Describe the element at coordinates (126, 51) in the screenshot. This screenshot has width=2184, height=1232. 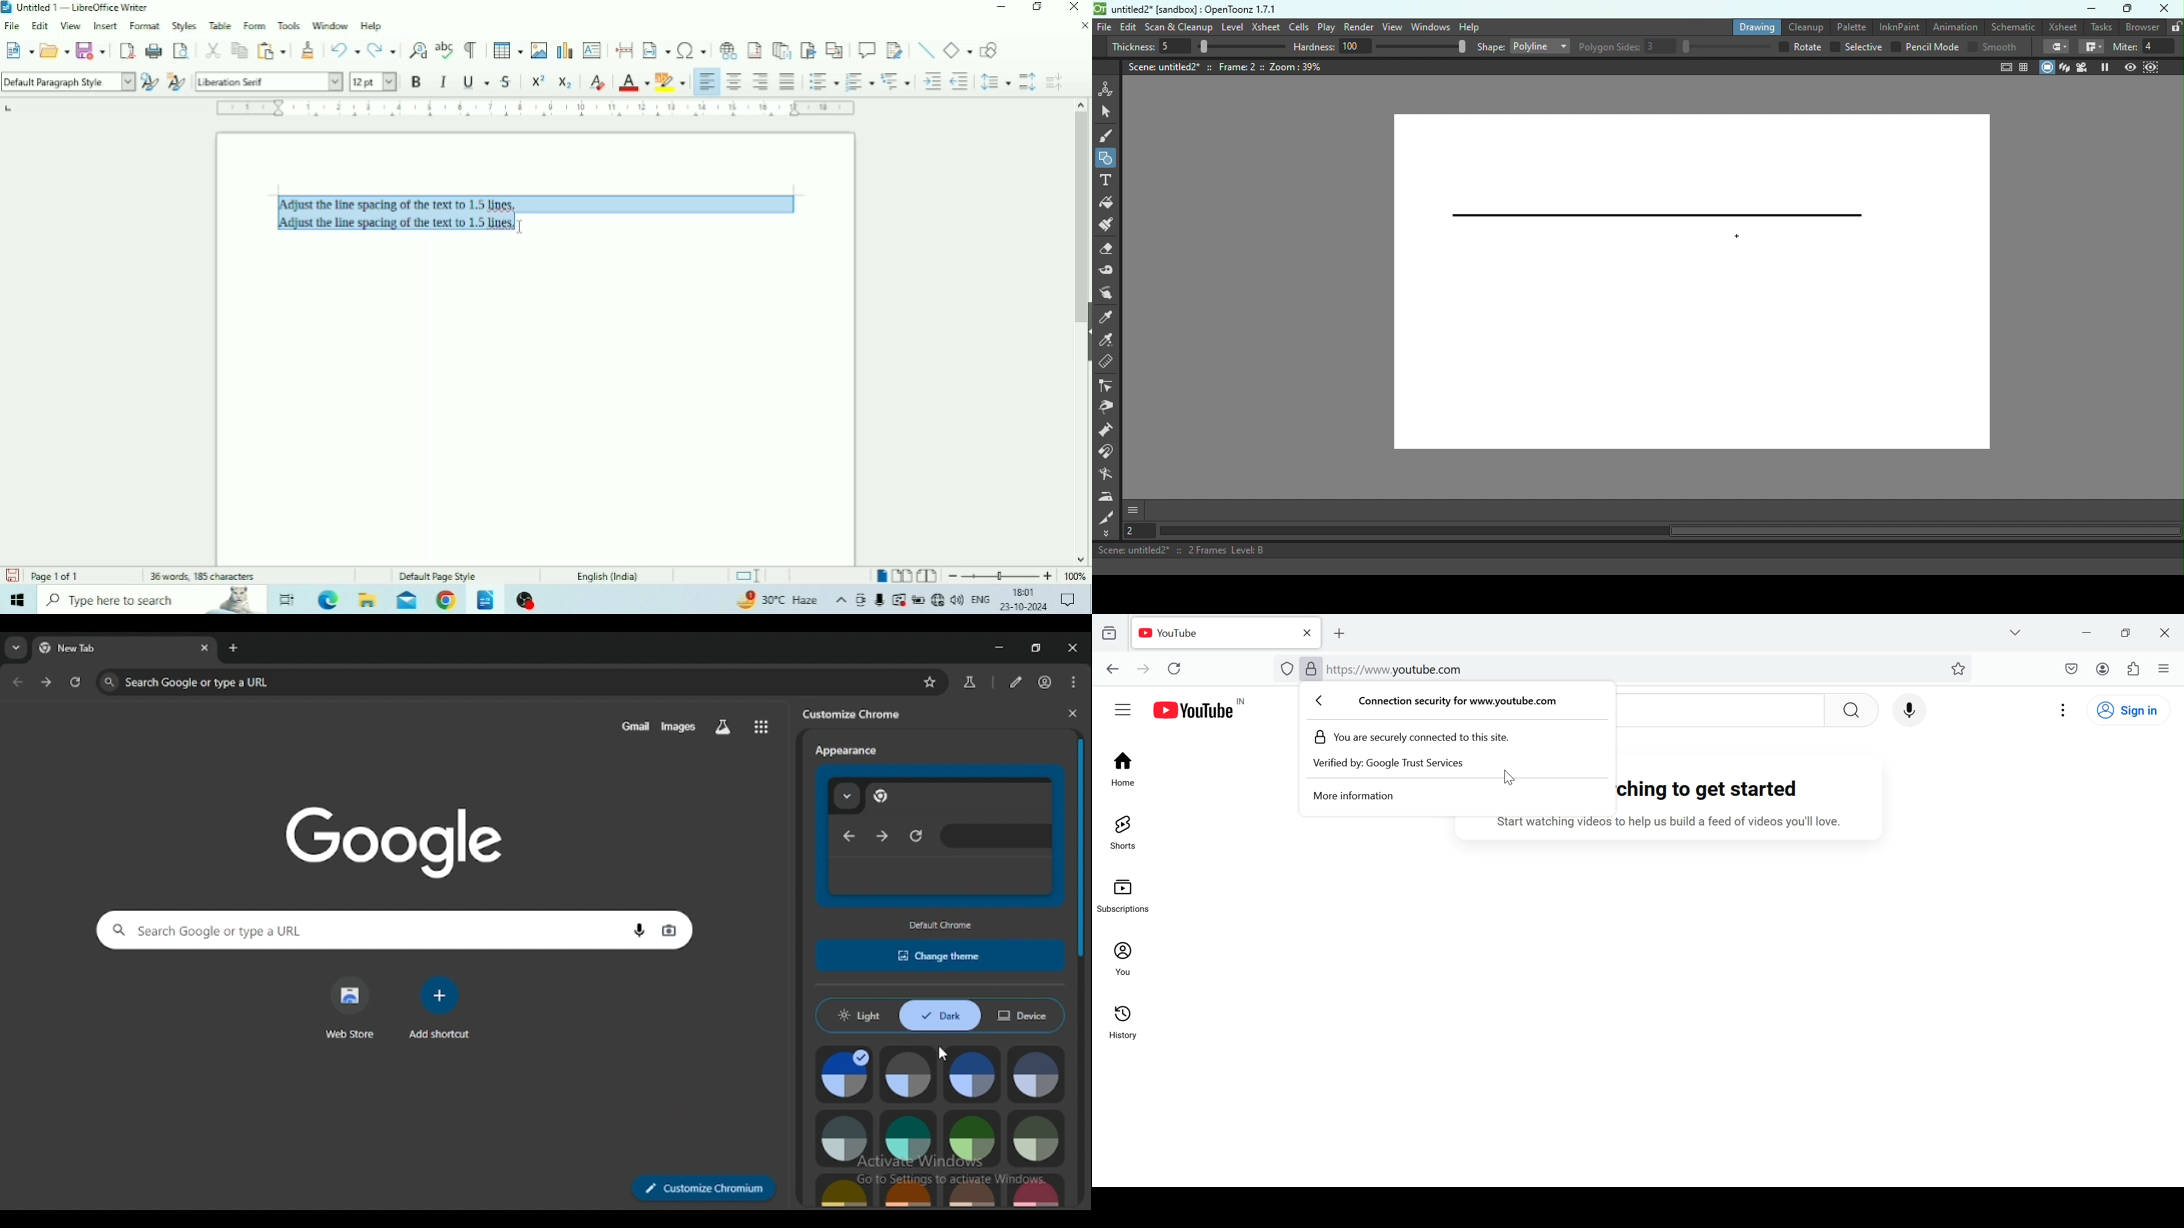
I see `Export as PDF` at that location.